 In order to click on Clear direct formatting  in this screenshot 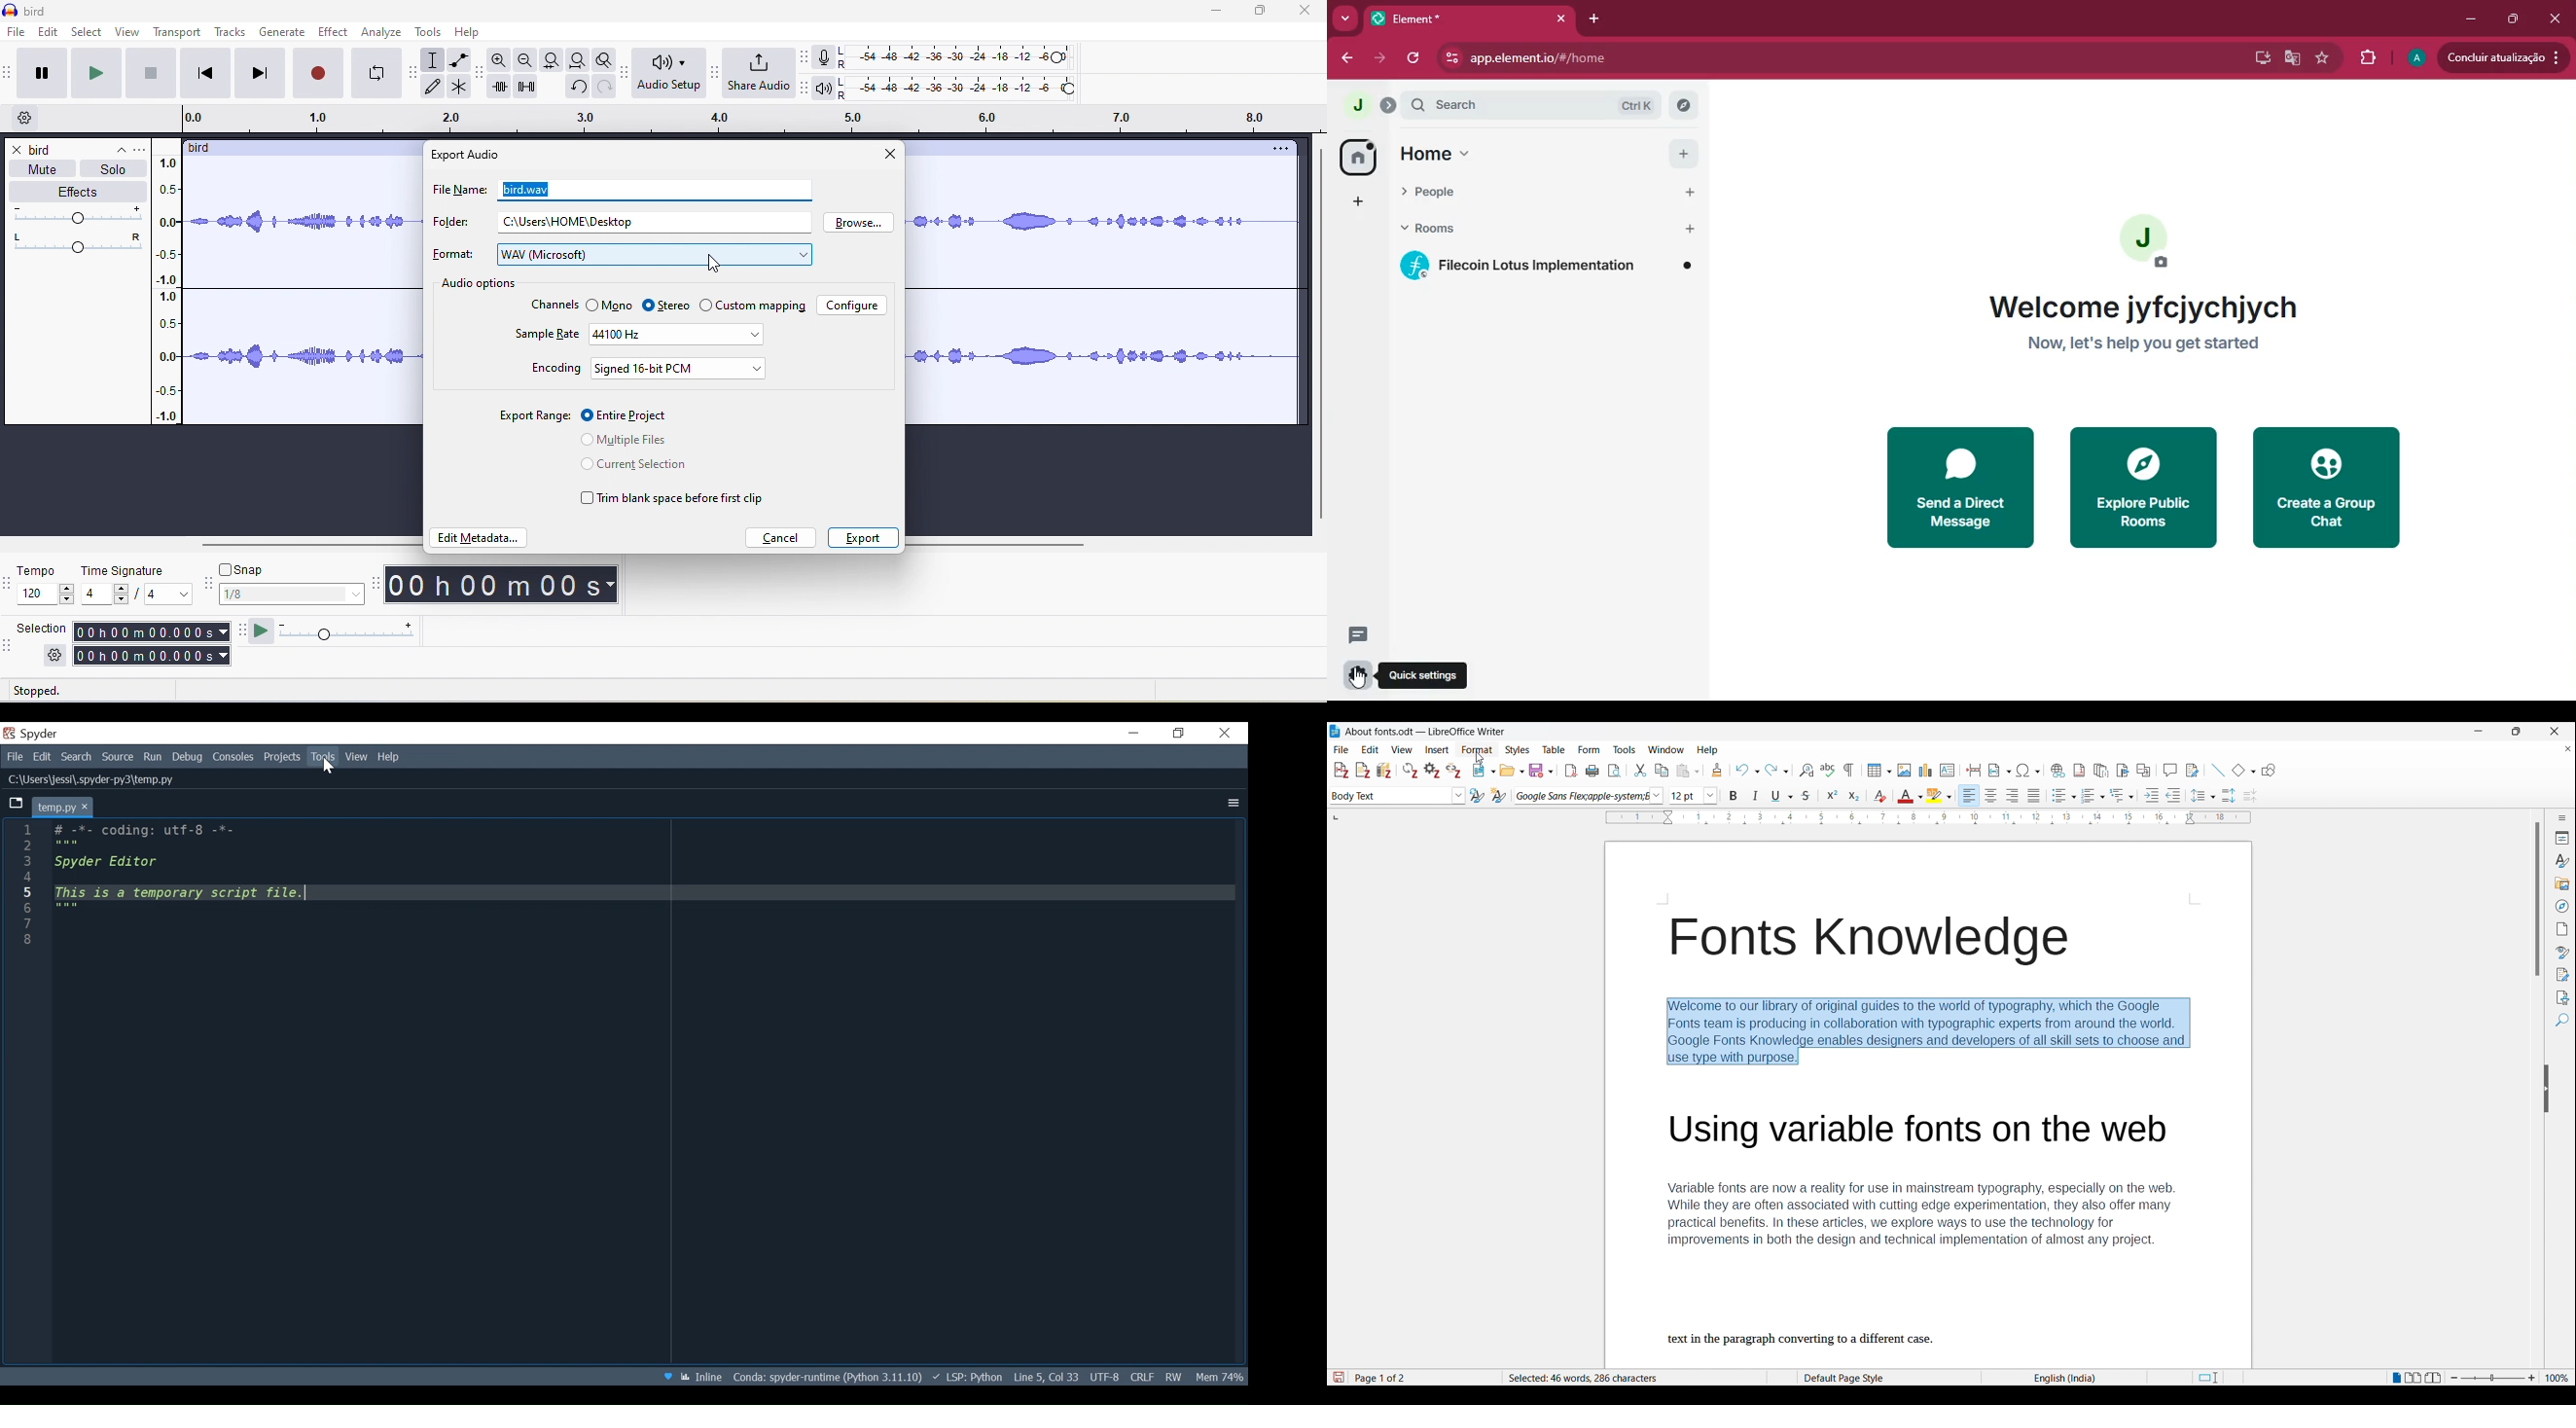, I will do `click(1880, 796)`.